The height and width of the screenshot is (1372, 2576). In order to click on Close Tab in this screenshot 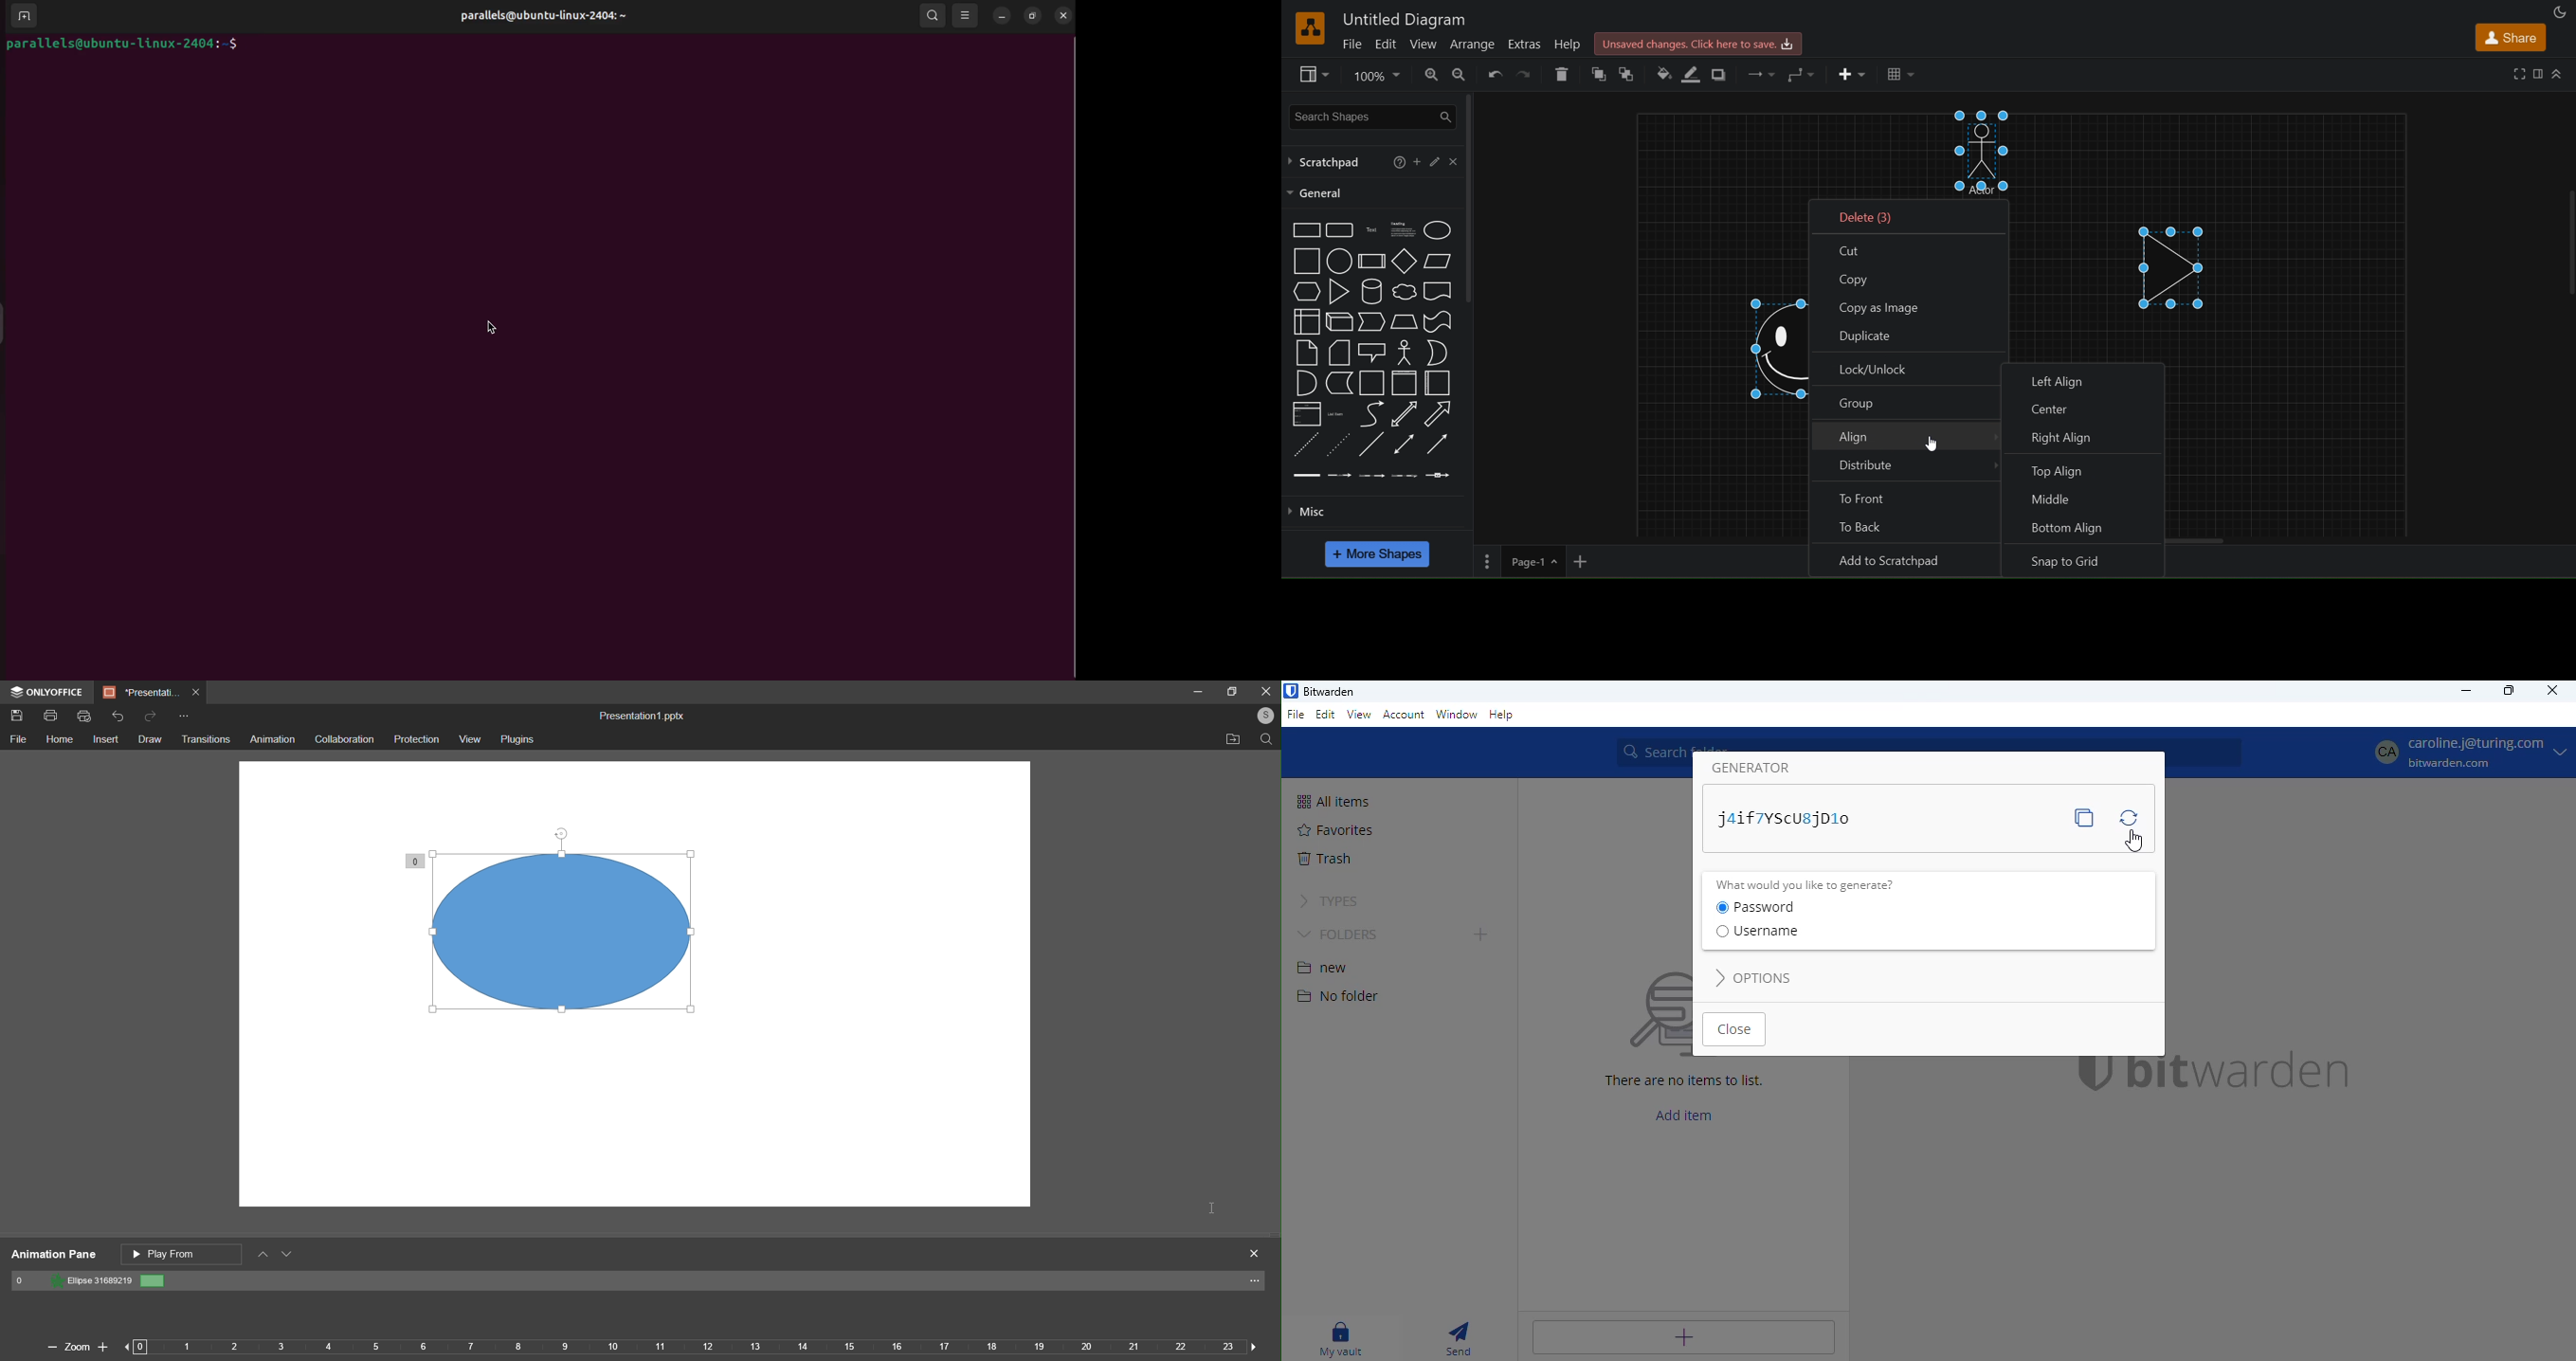, I will do `click(199, 693)`.